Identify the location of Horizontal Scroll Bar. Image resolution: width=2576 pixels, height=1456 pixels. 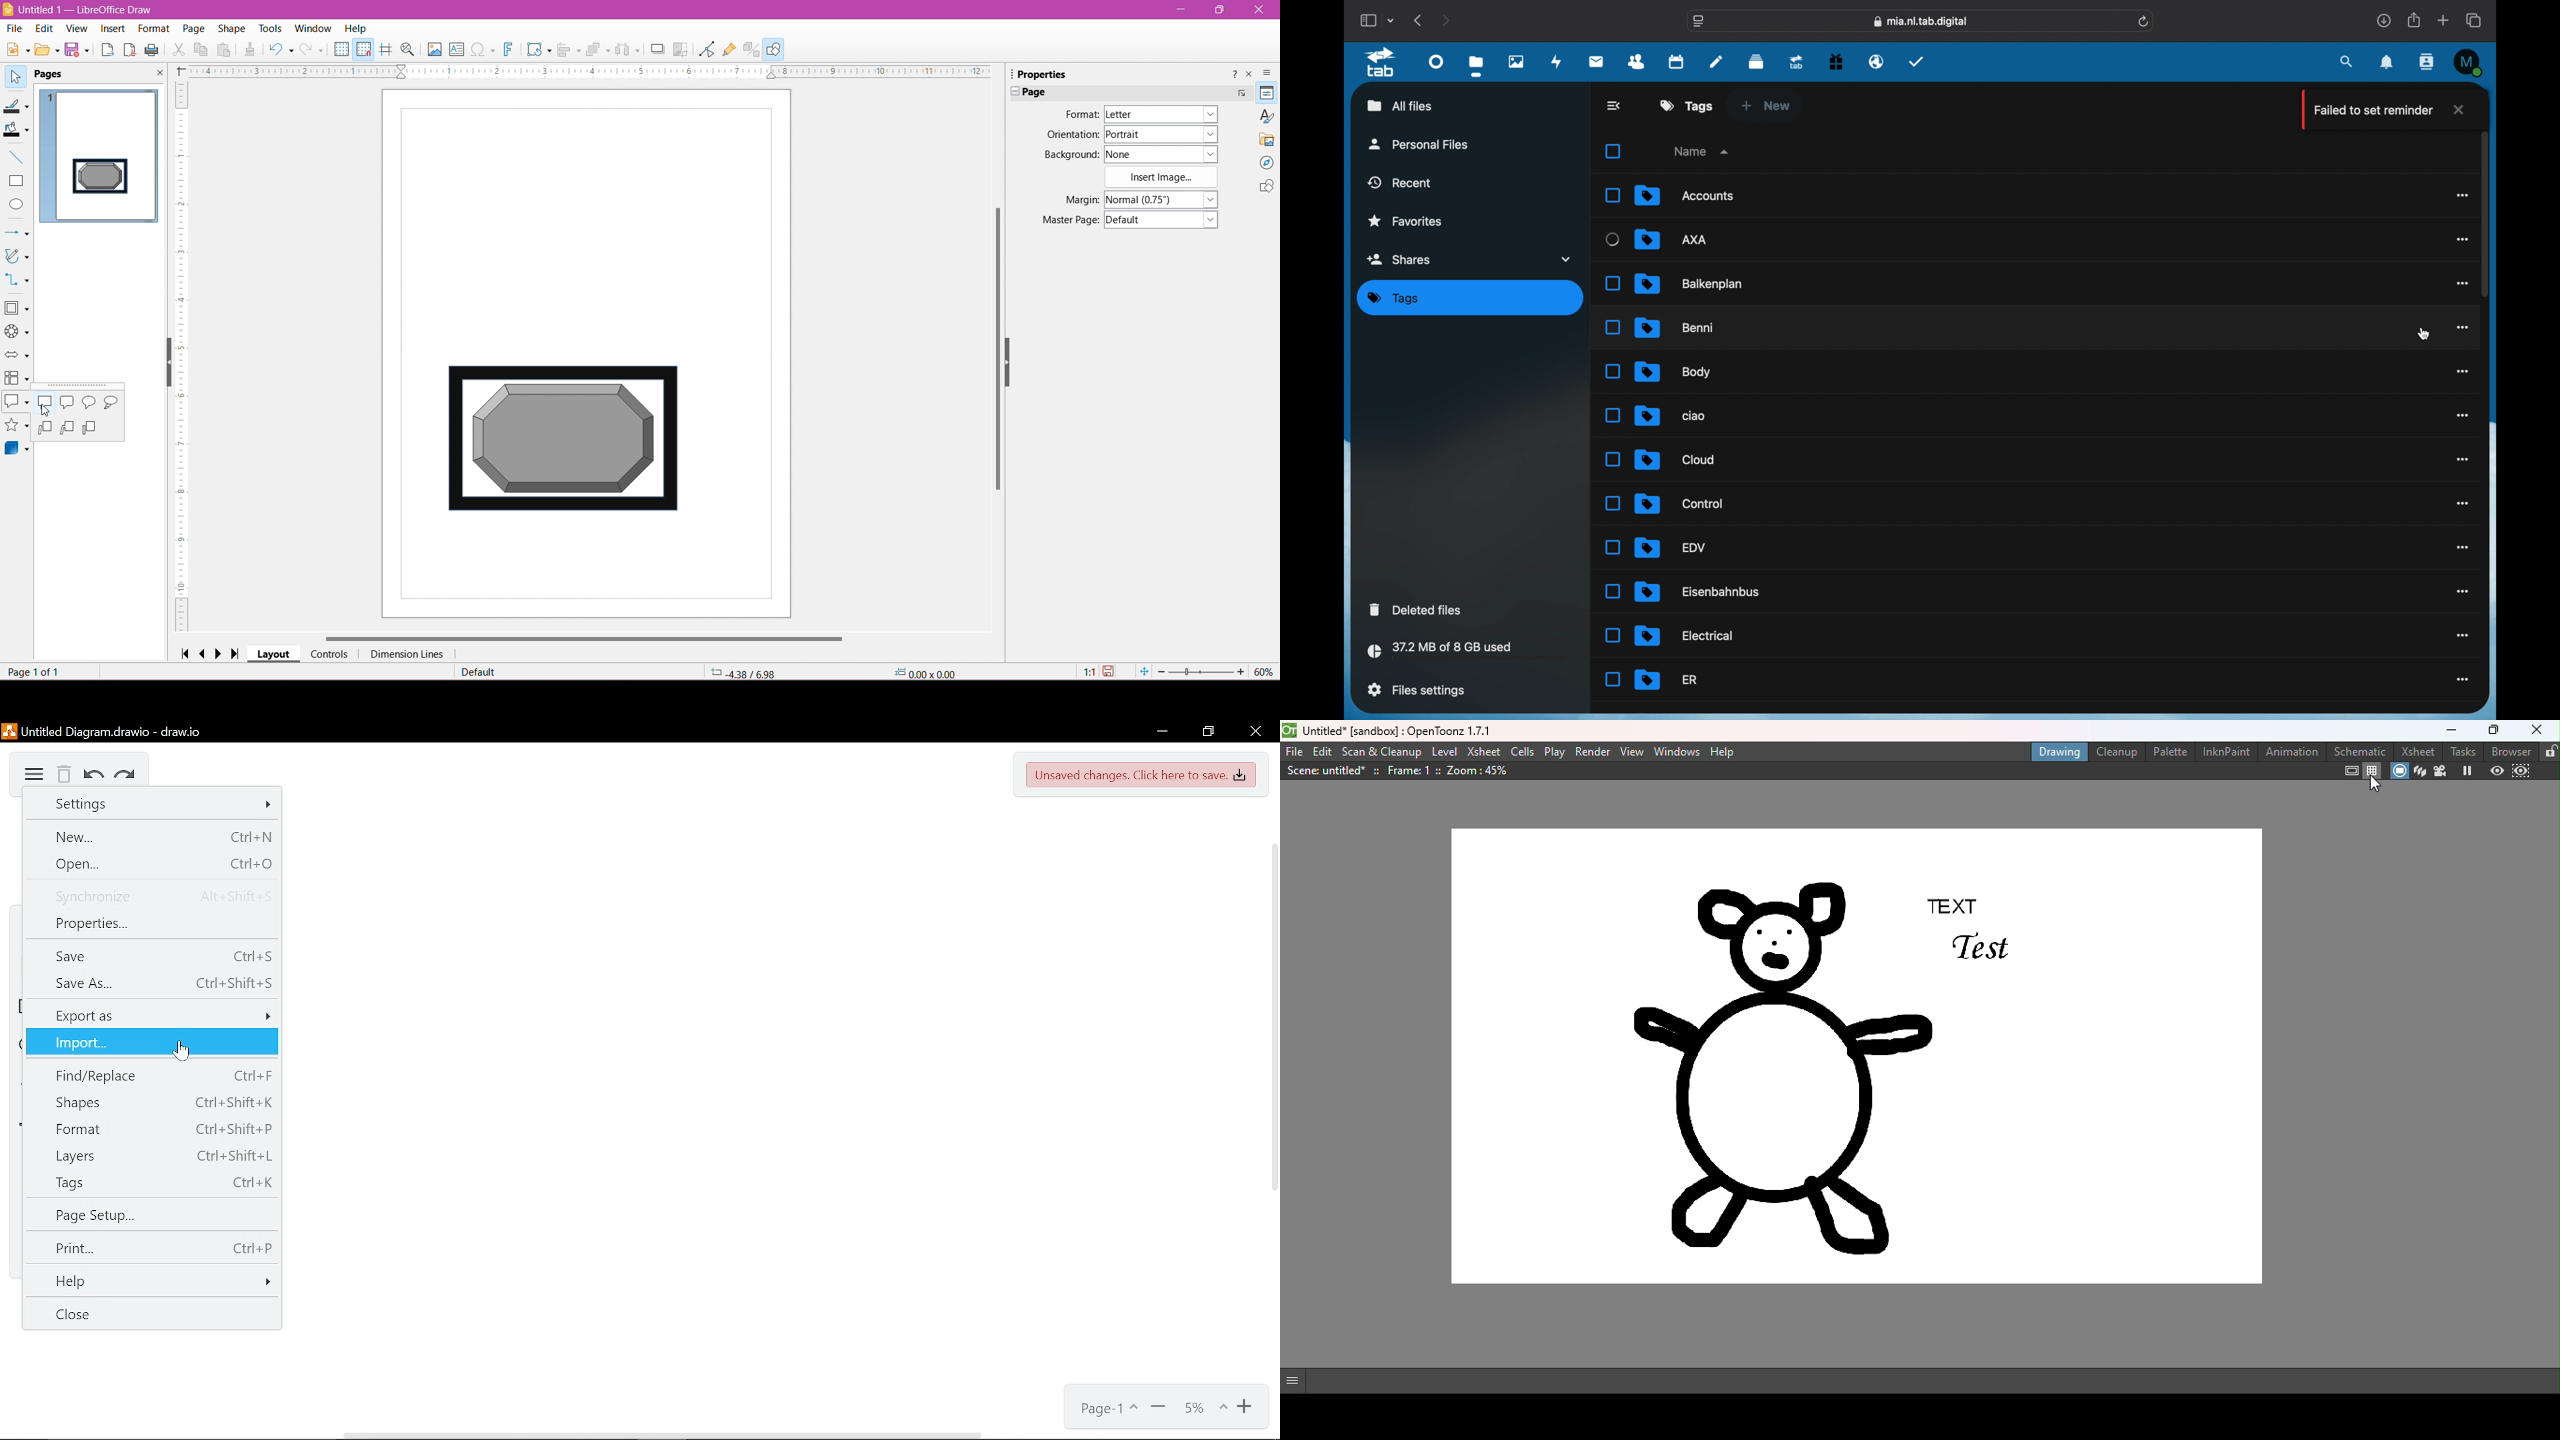
(584, 637).